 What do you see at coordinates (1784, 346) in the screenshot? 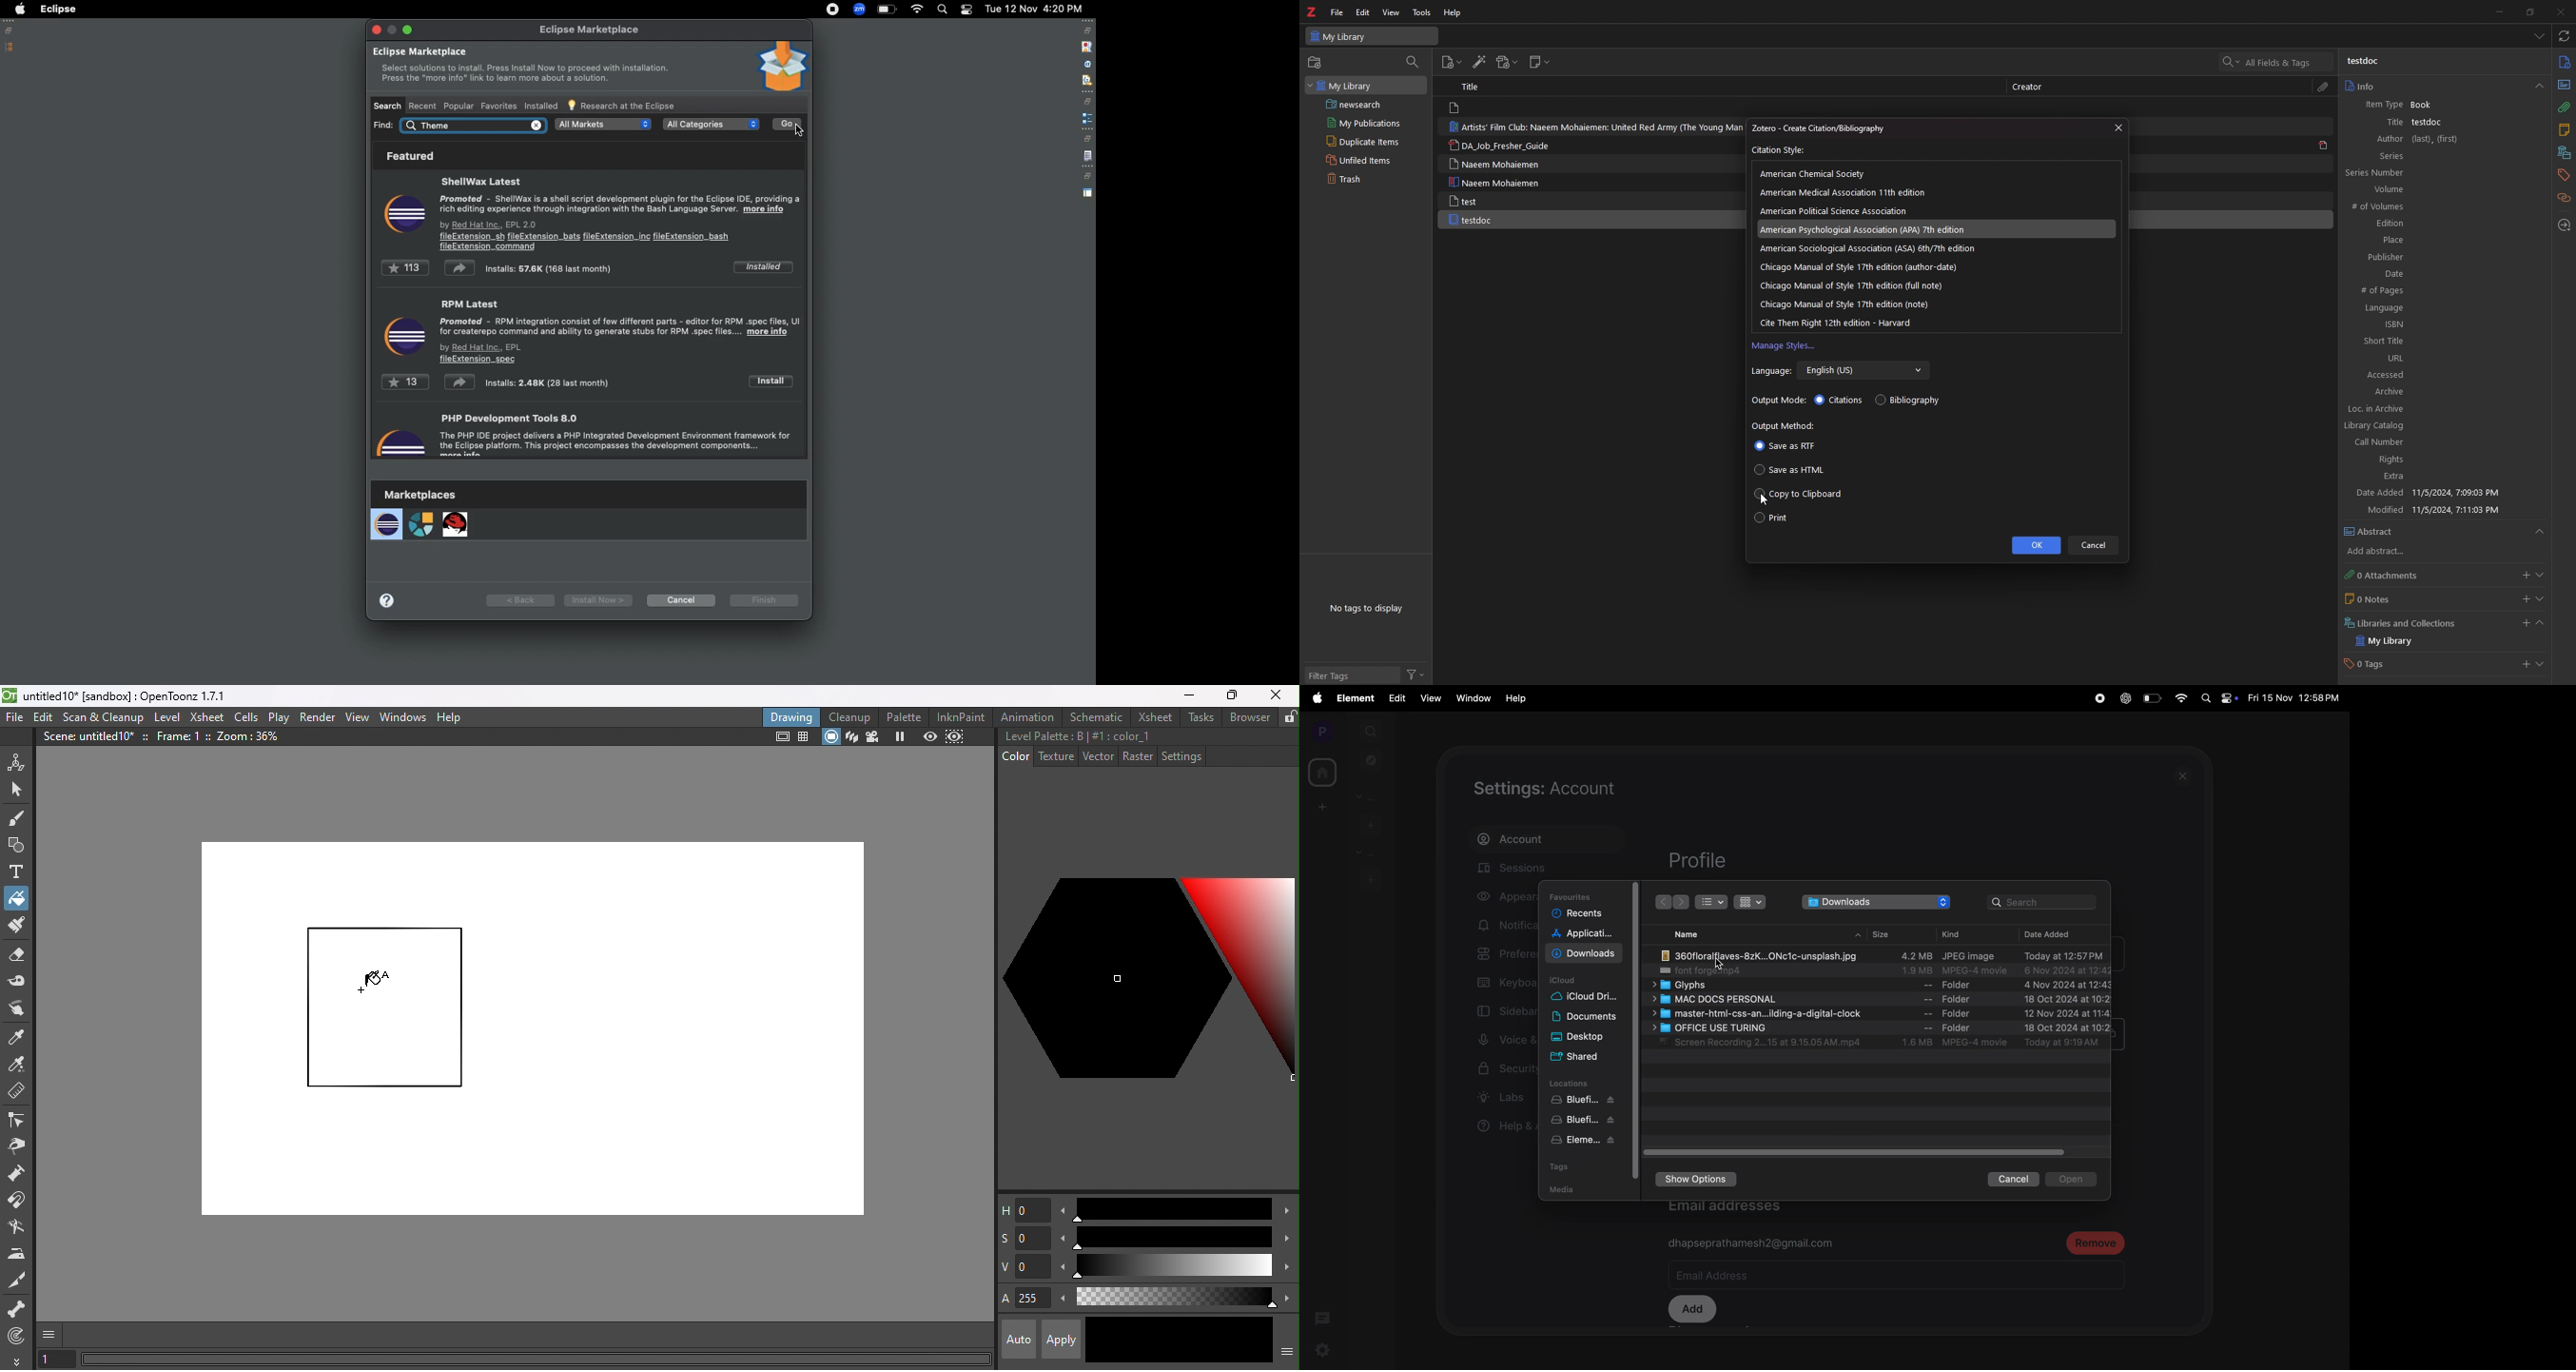
I see `manage styles` at bounding box center [1784, 346].